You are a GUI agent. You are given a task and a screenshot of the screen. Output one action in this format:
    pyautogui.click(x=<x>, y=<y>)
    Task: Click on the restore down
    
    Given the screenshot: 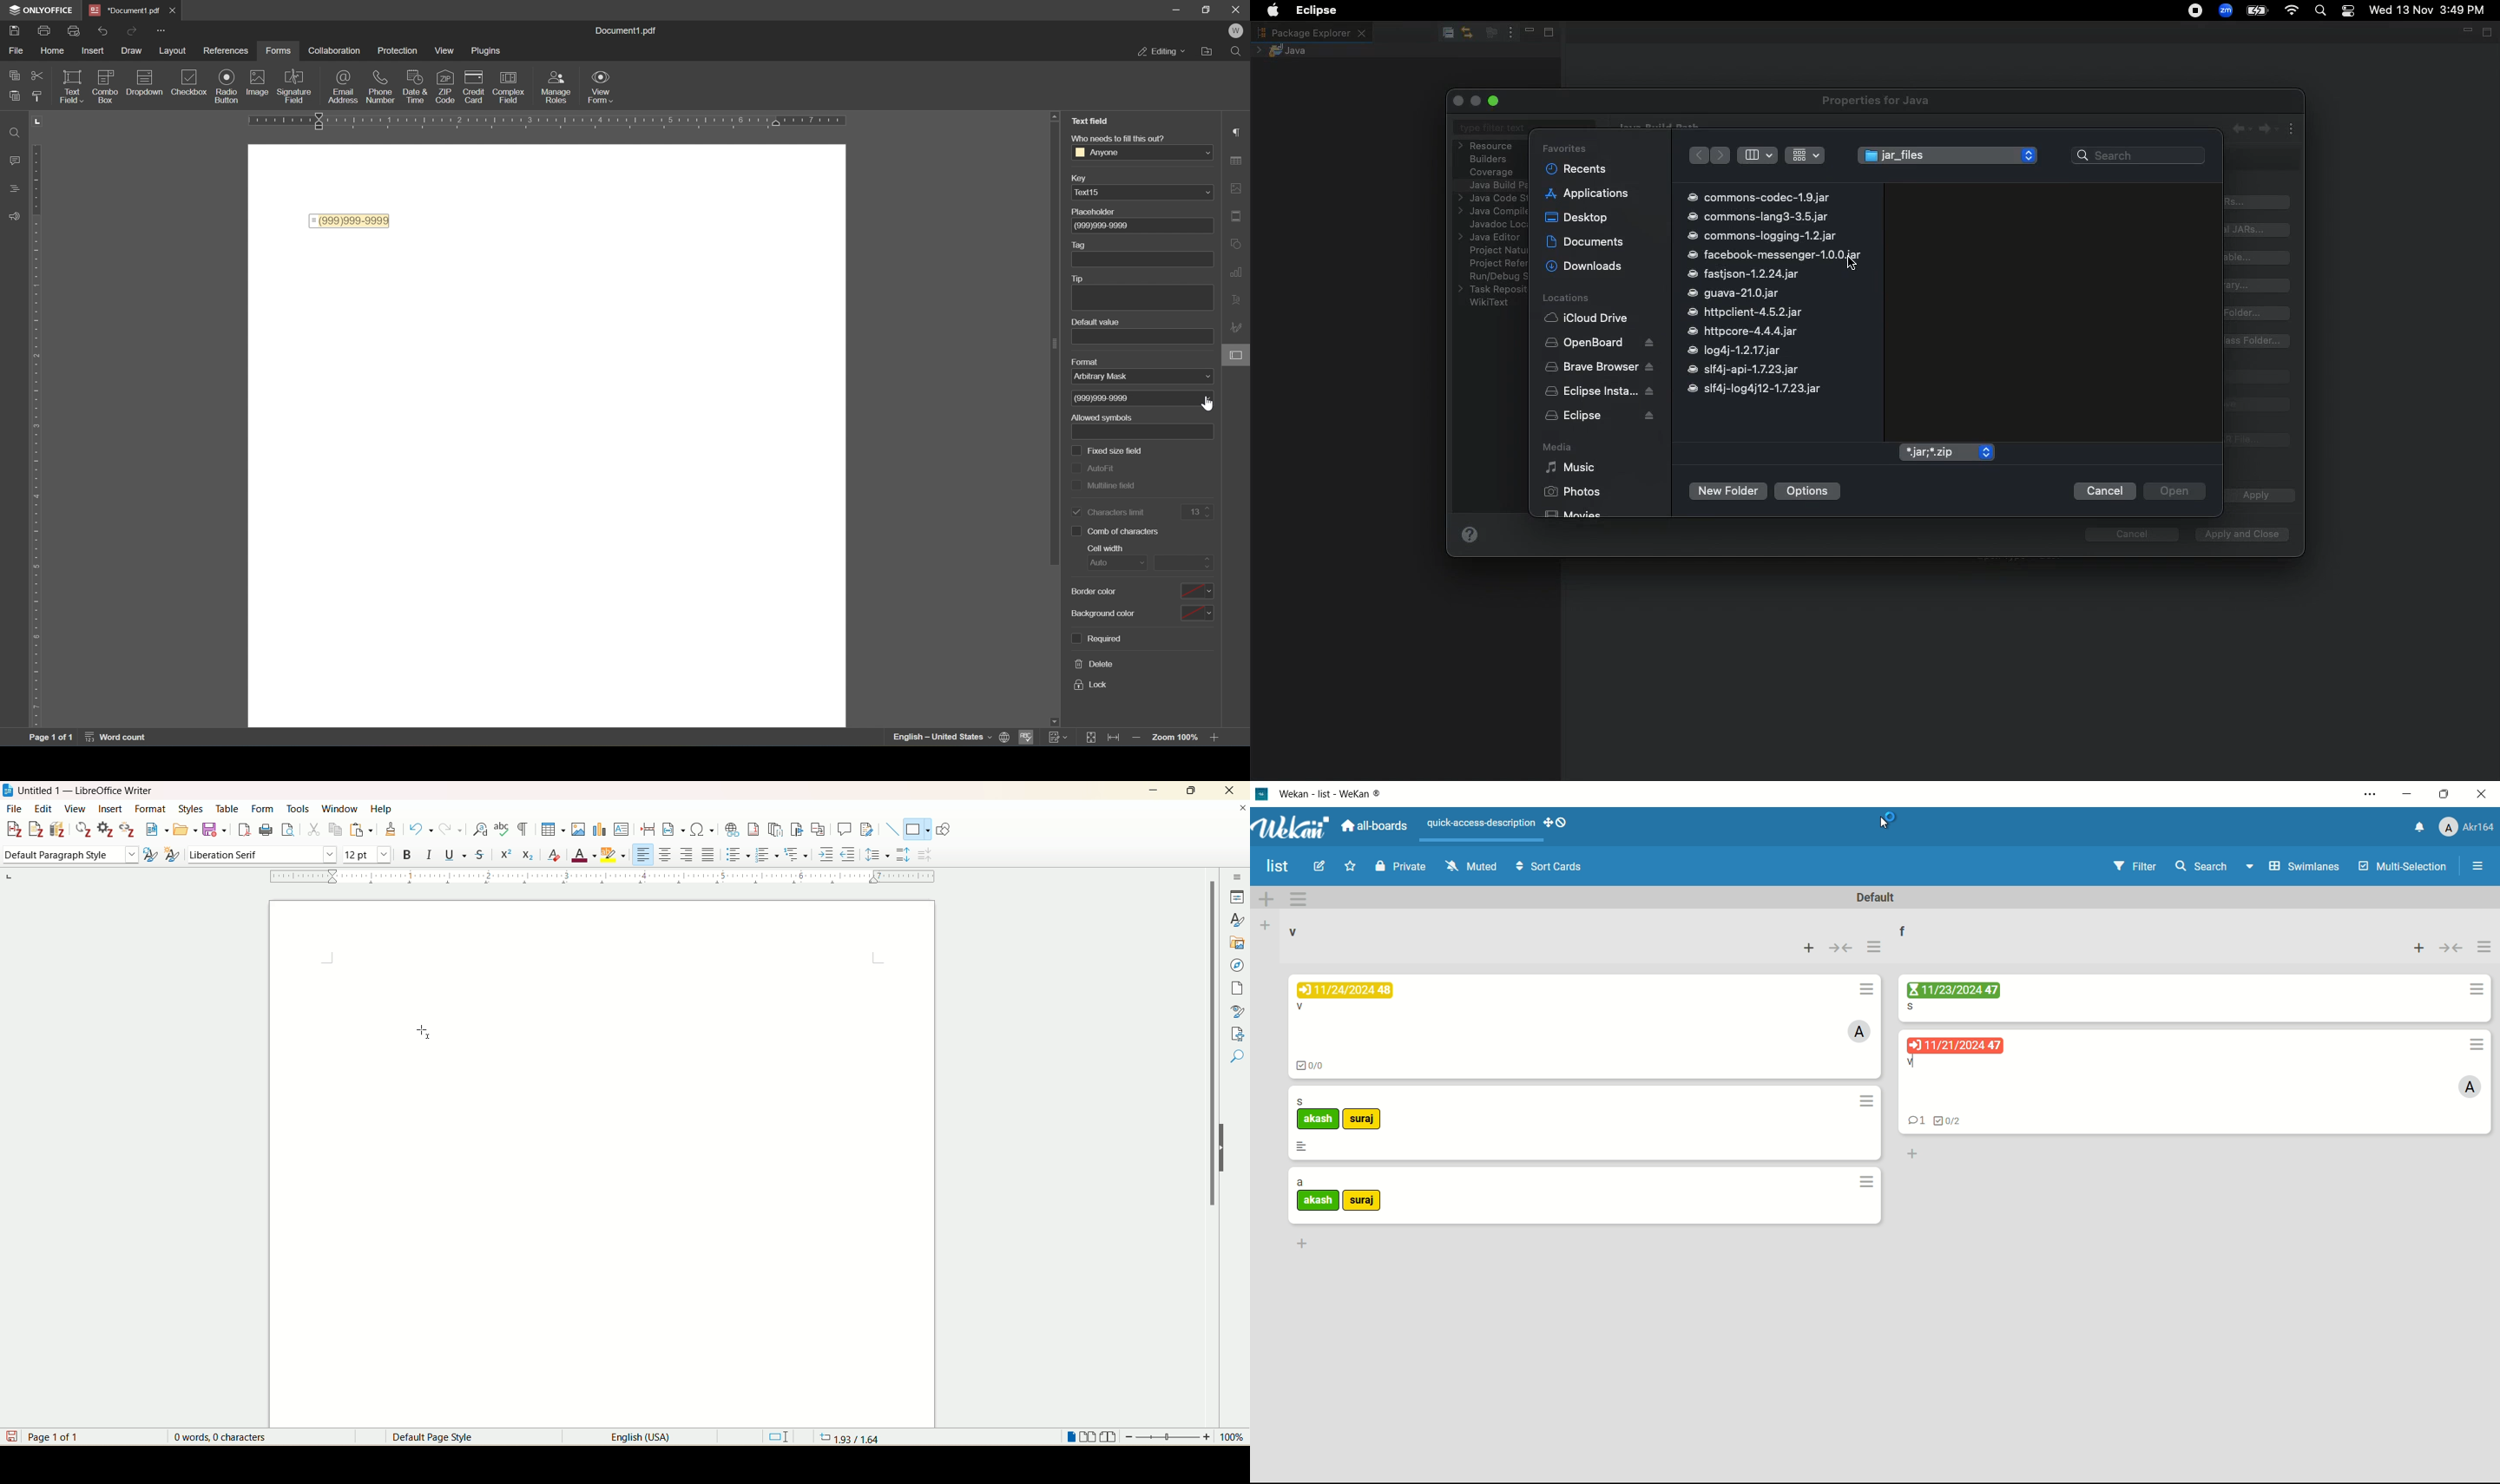 What is the action you would take?
    pyautogui.click(x=1207, y=8)
    